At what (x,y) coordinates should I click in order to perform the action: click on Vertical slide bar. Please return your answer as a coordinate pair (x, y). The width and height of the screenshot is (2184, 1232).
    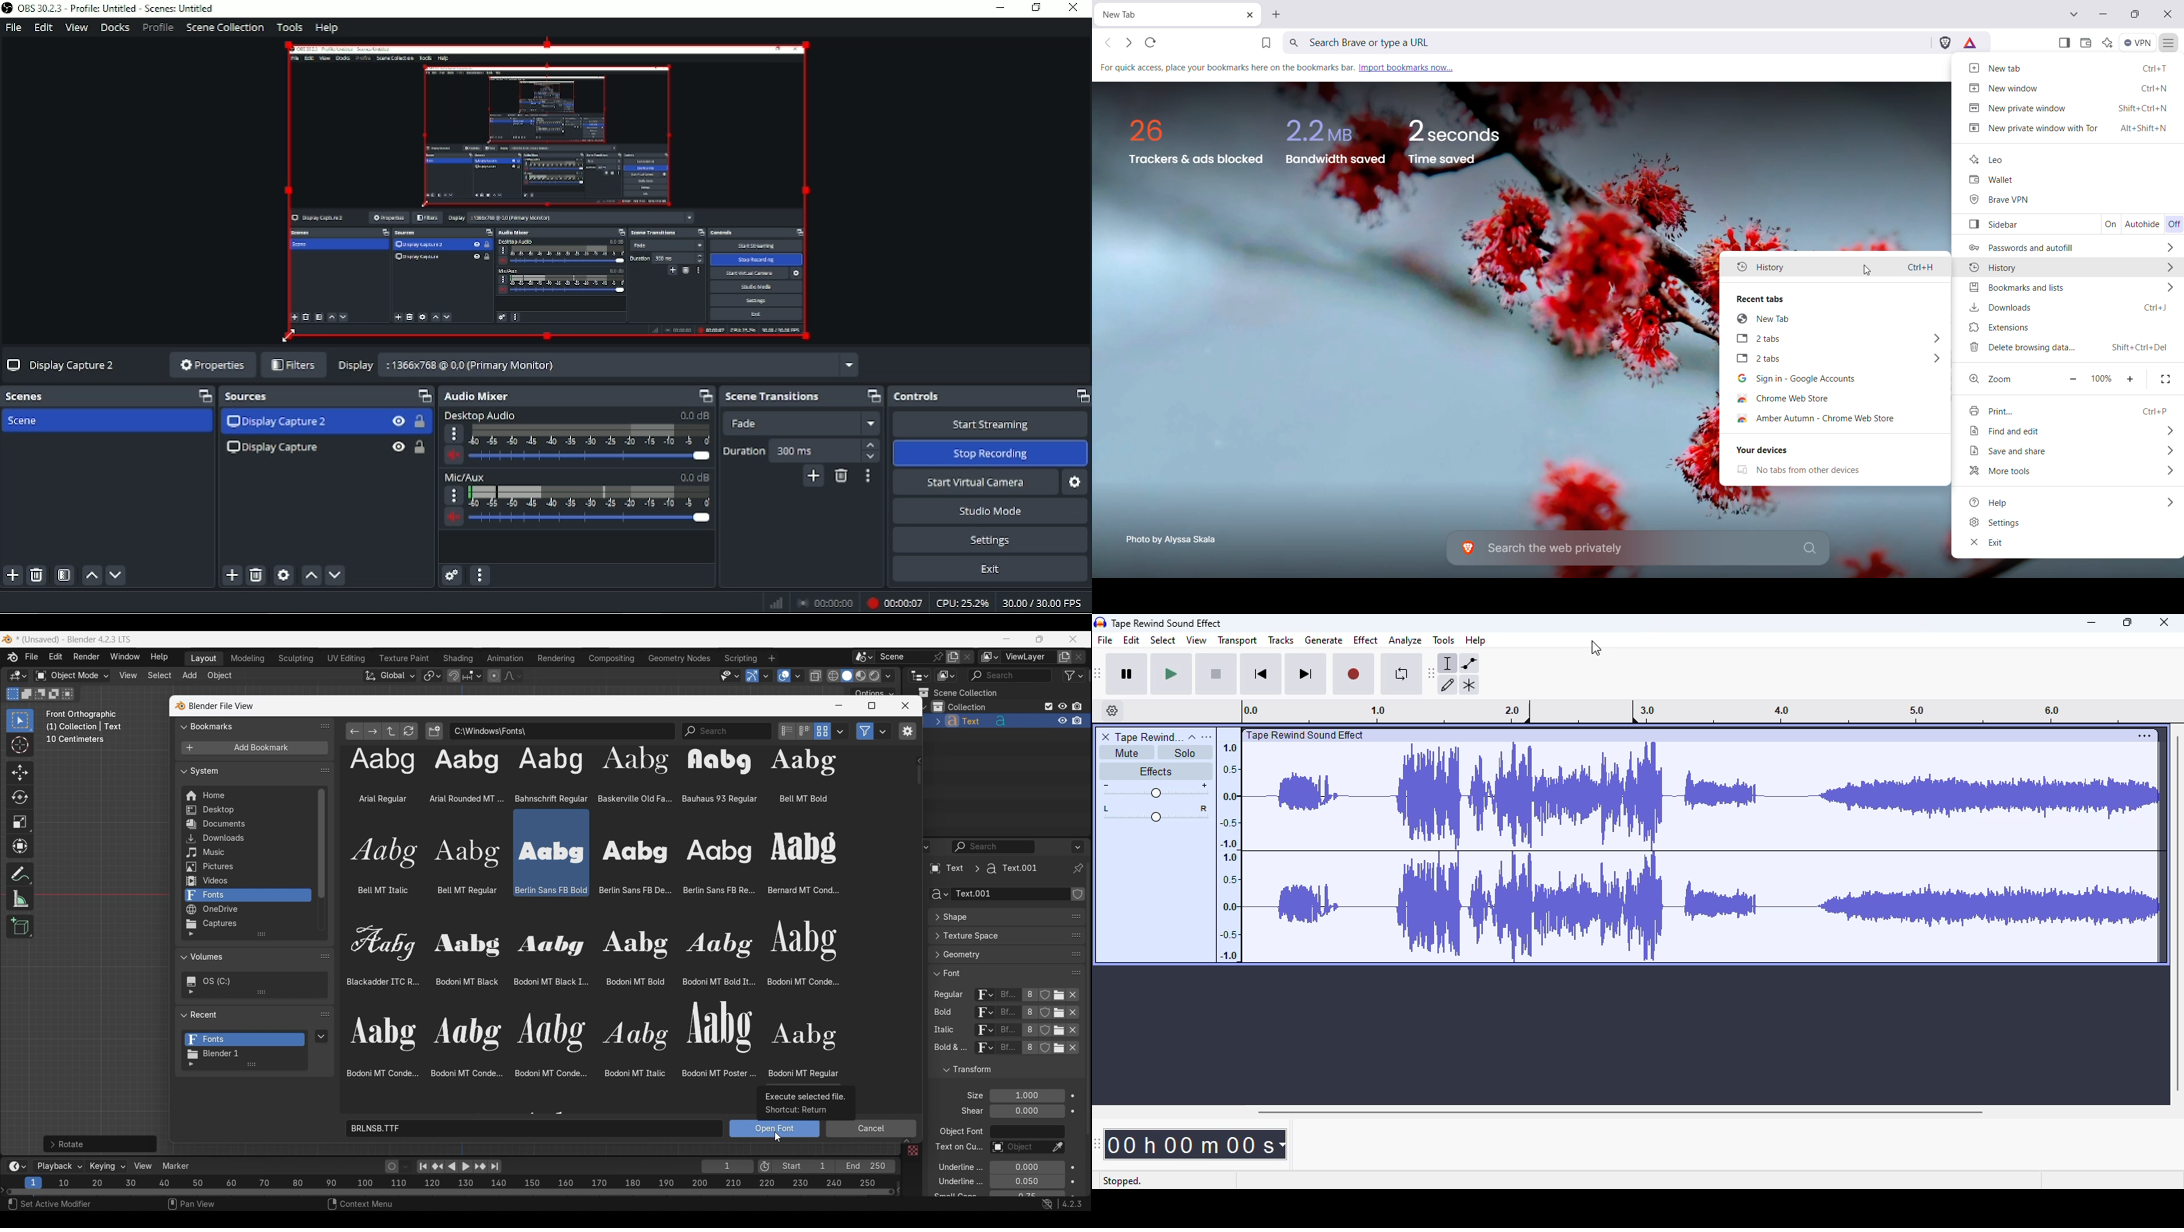
    Looking at the image, I should click on (322, 844).